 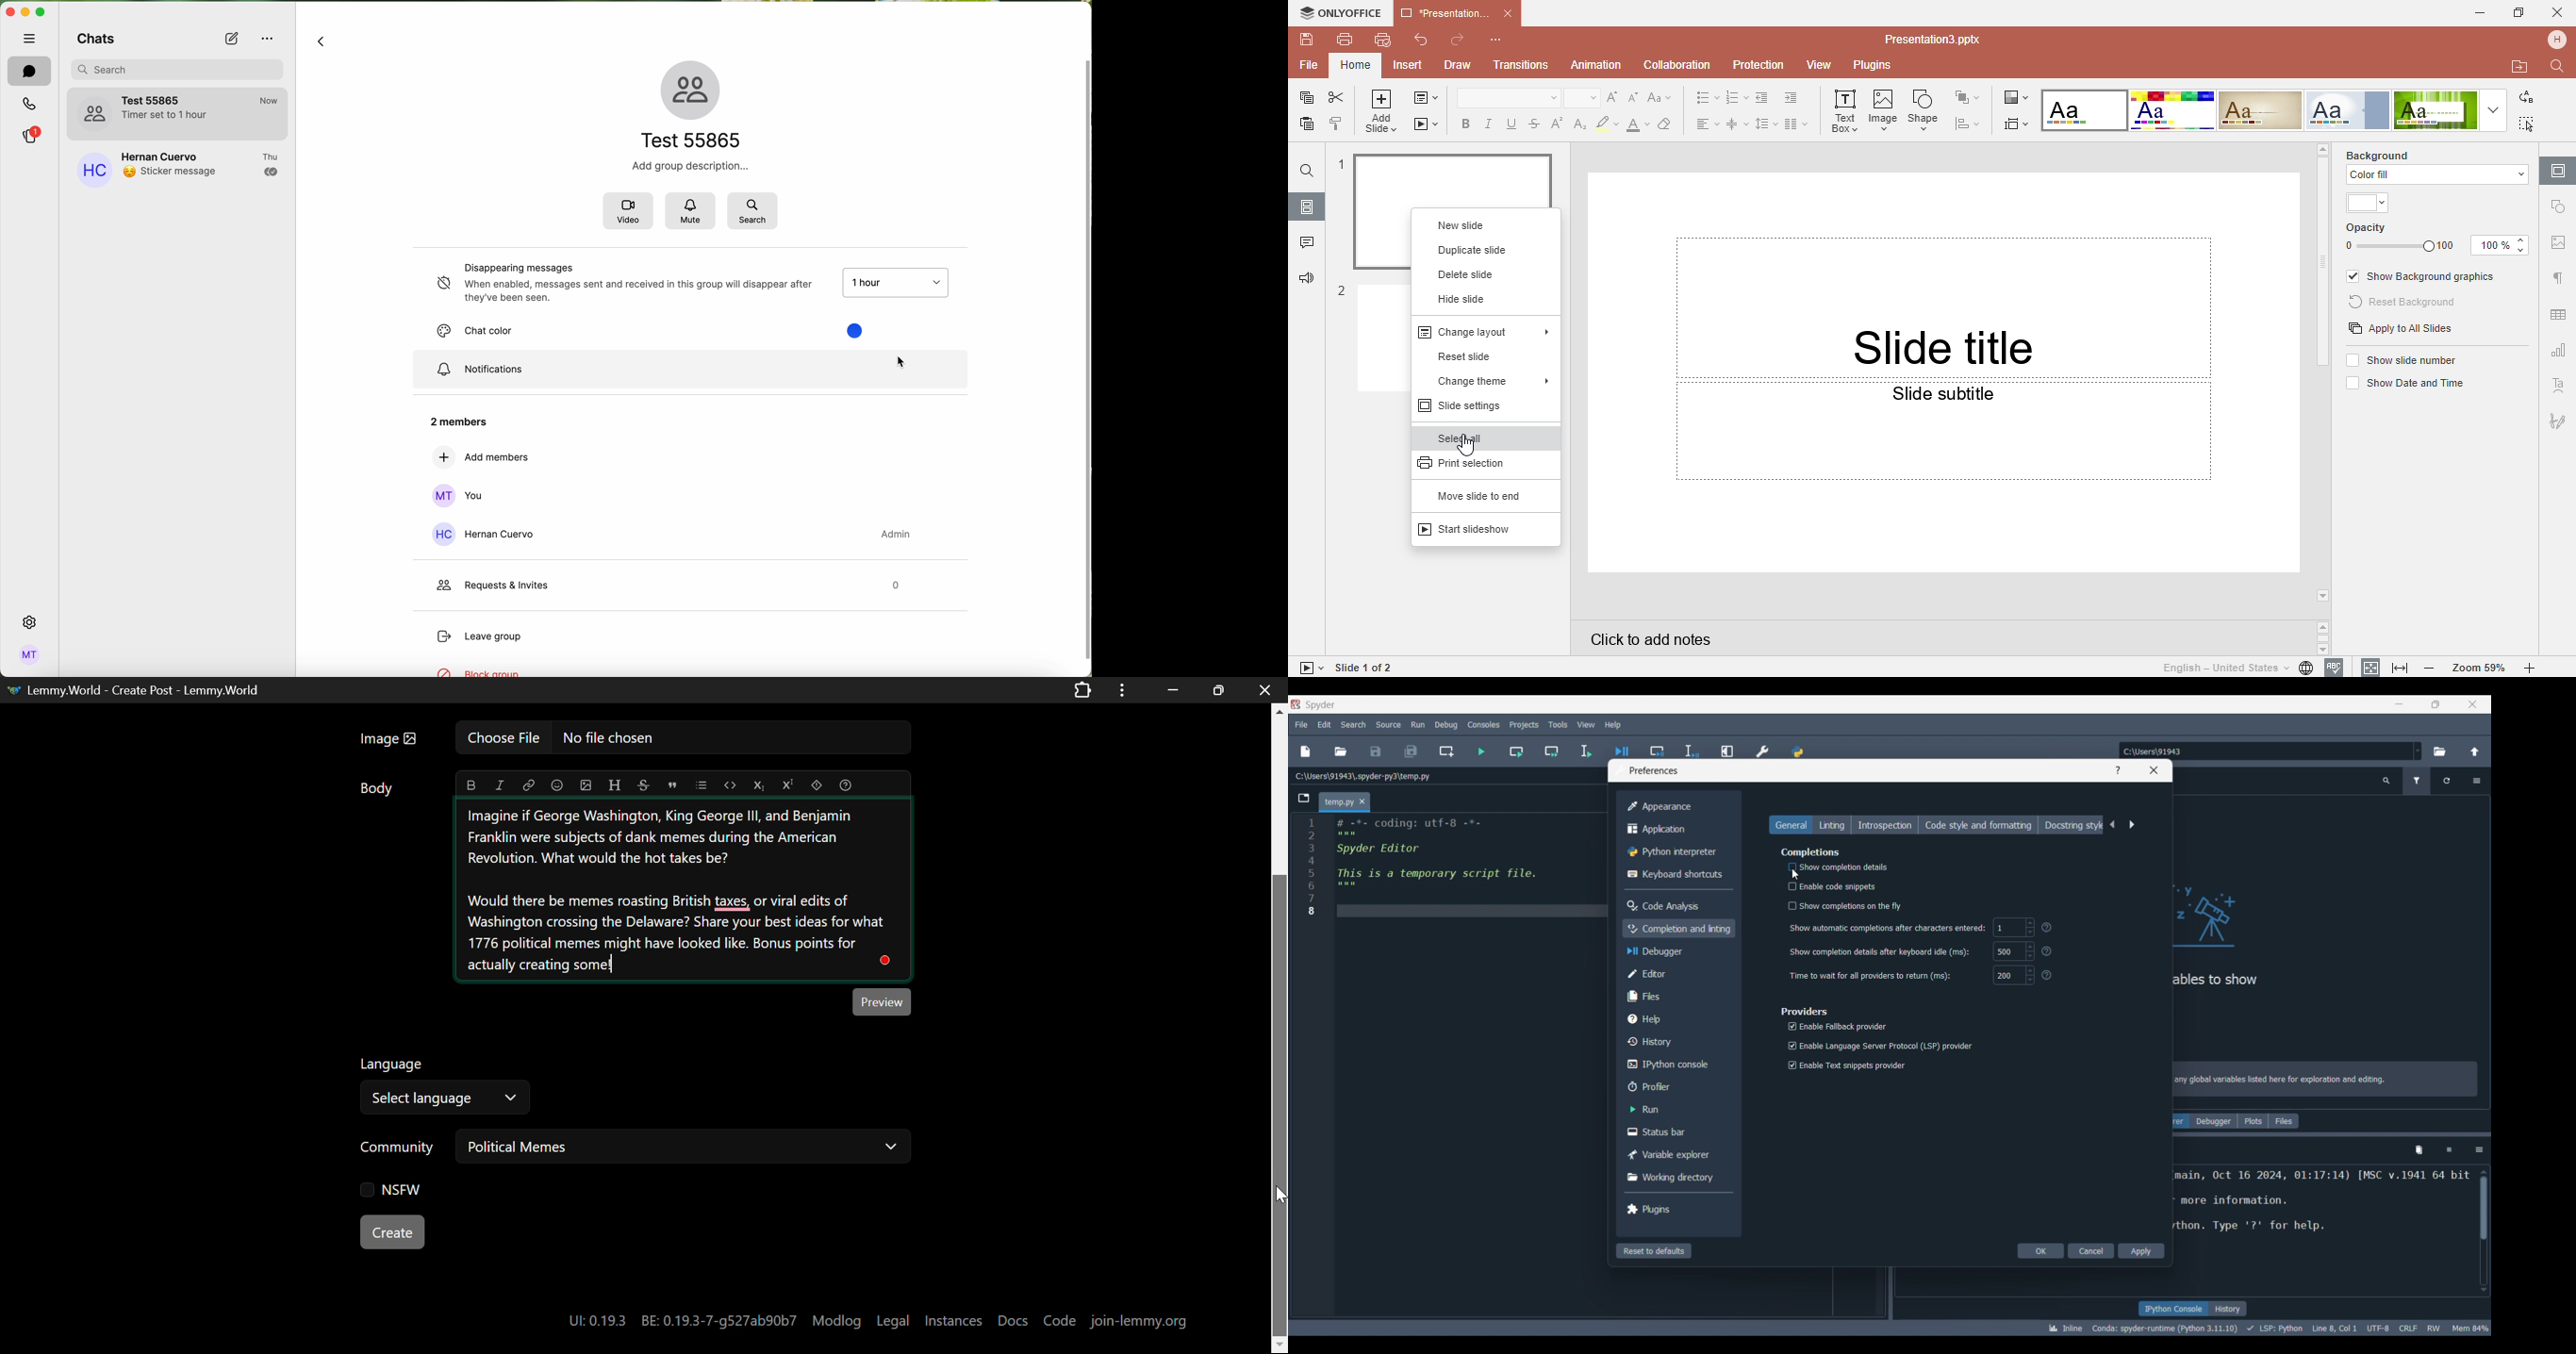 What do you see at coordinates (2050, 951) in the screenshot?
I see `?` at bounding box center [2050, 951].